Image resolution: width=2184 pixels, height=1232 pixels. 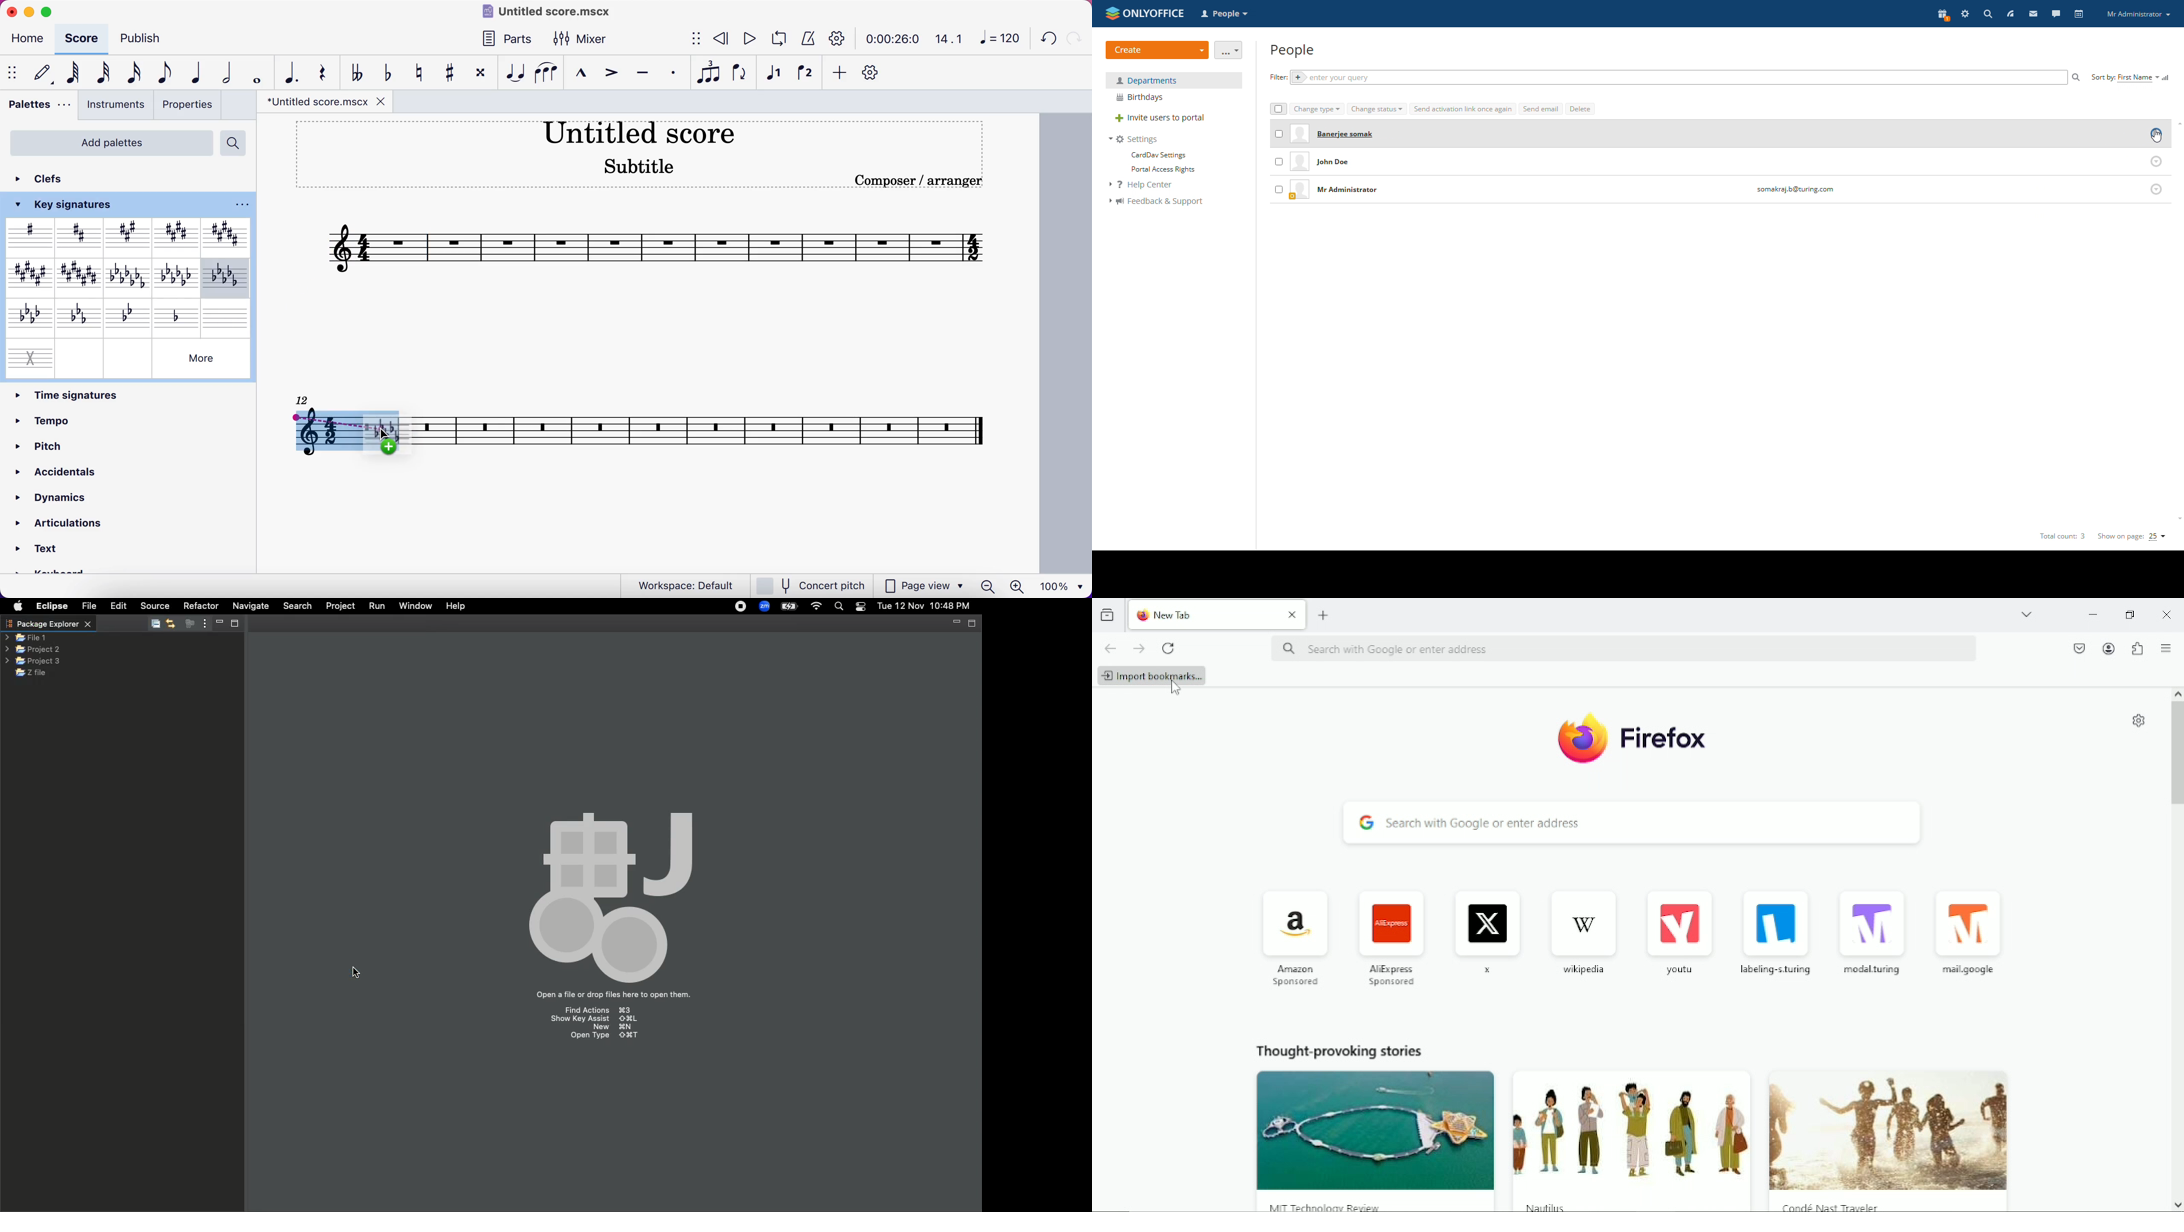 What do you see at coordinates (1175, 688) in the screenshot?
I see `cursor` at bounding box center [1175, 688].